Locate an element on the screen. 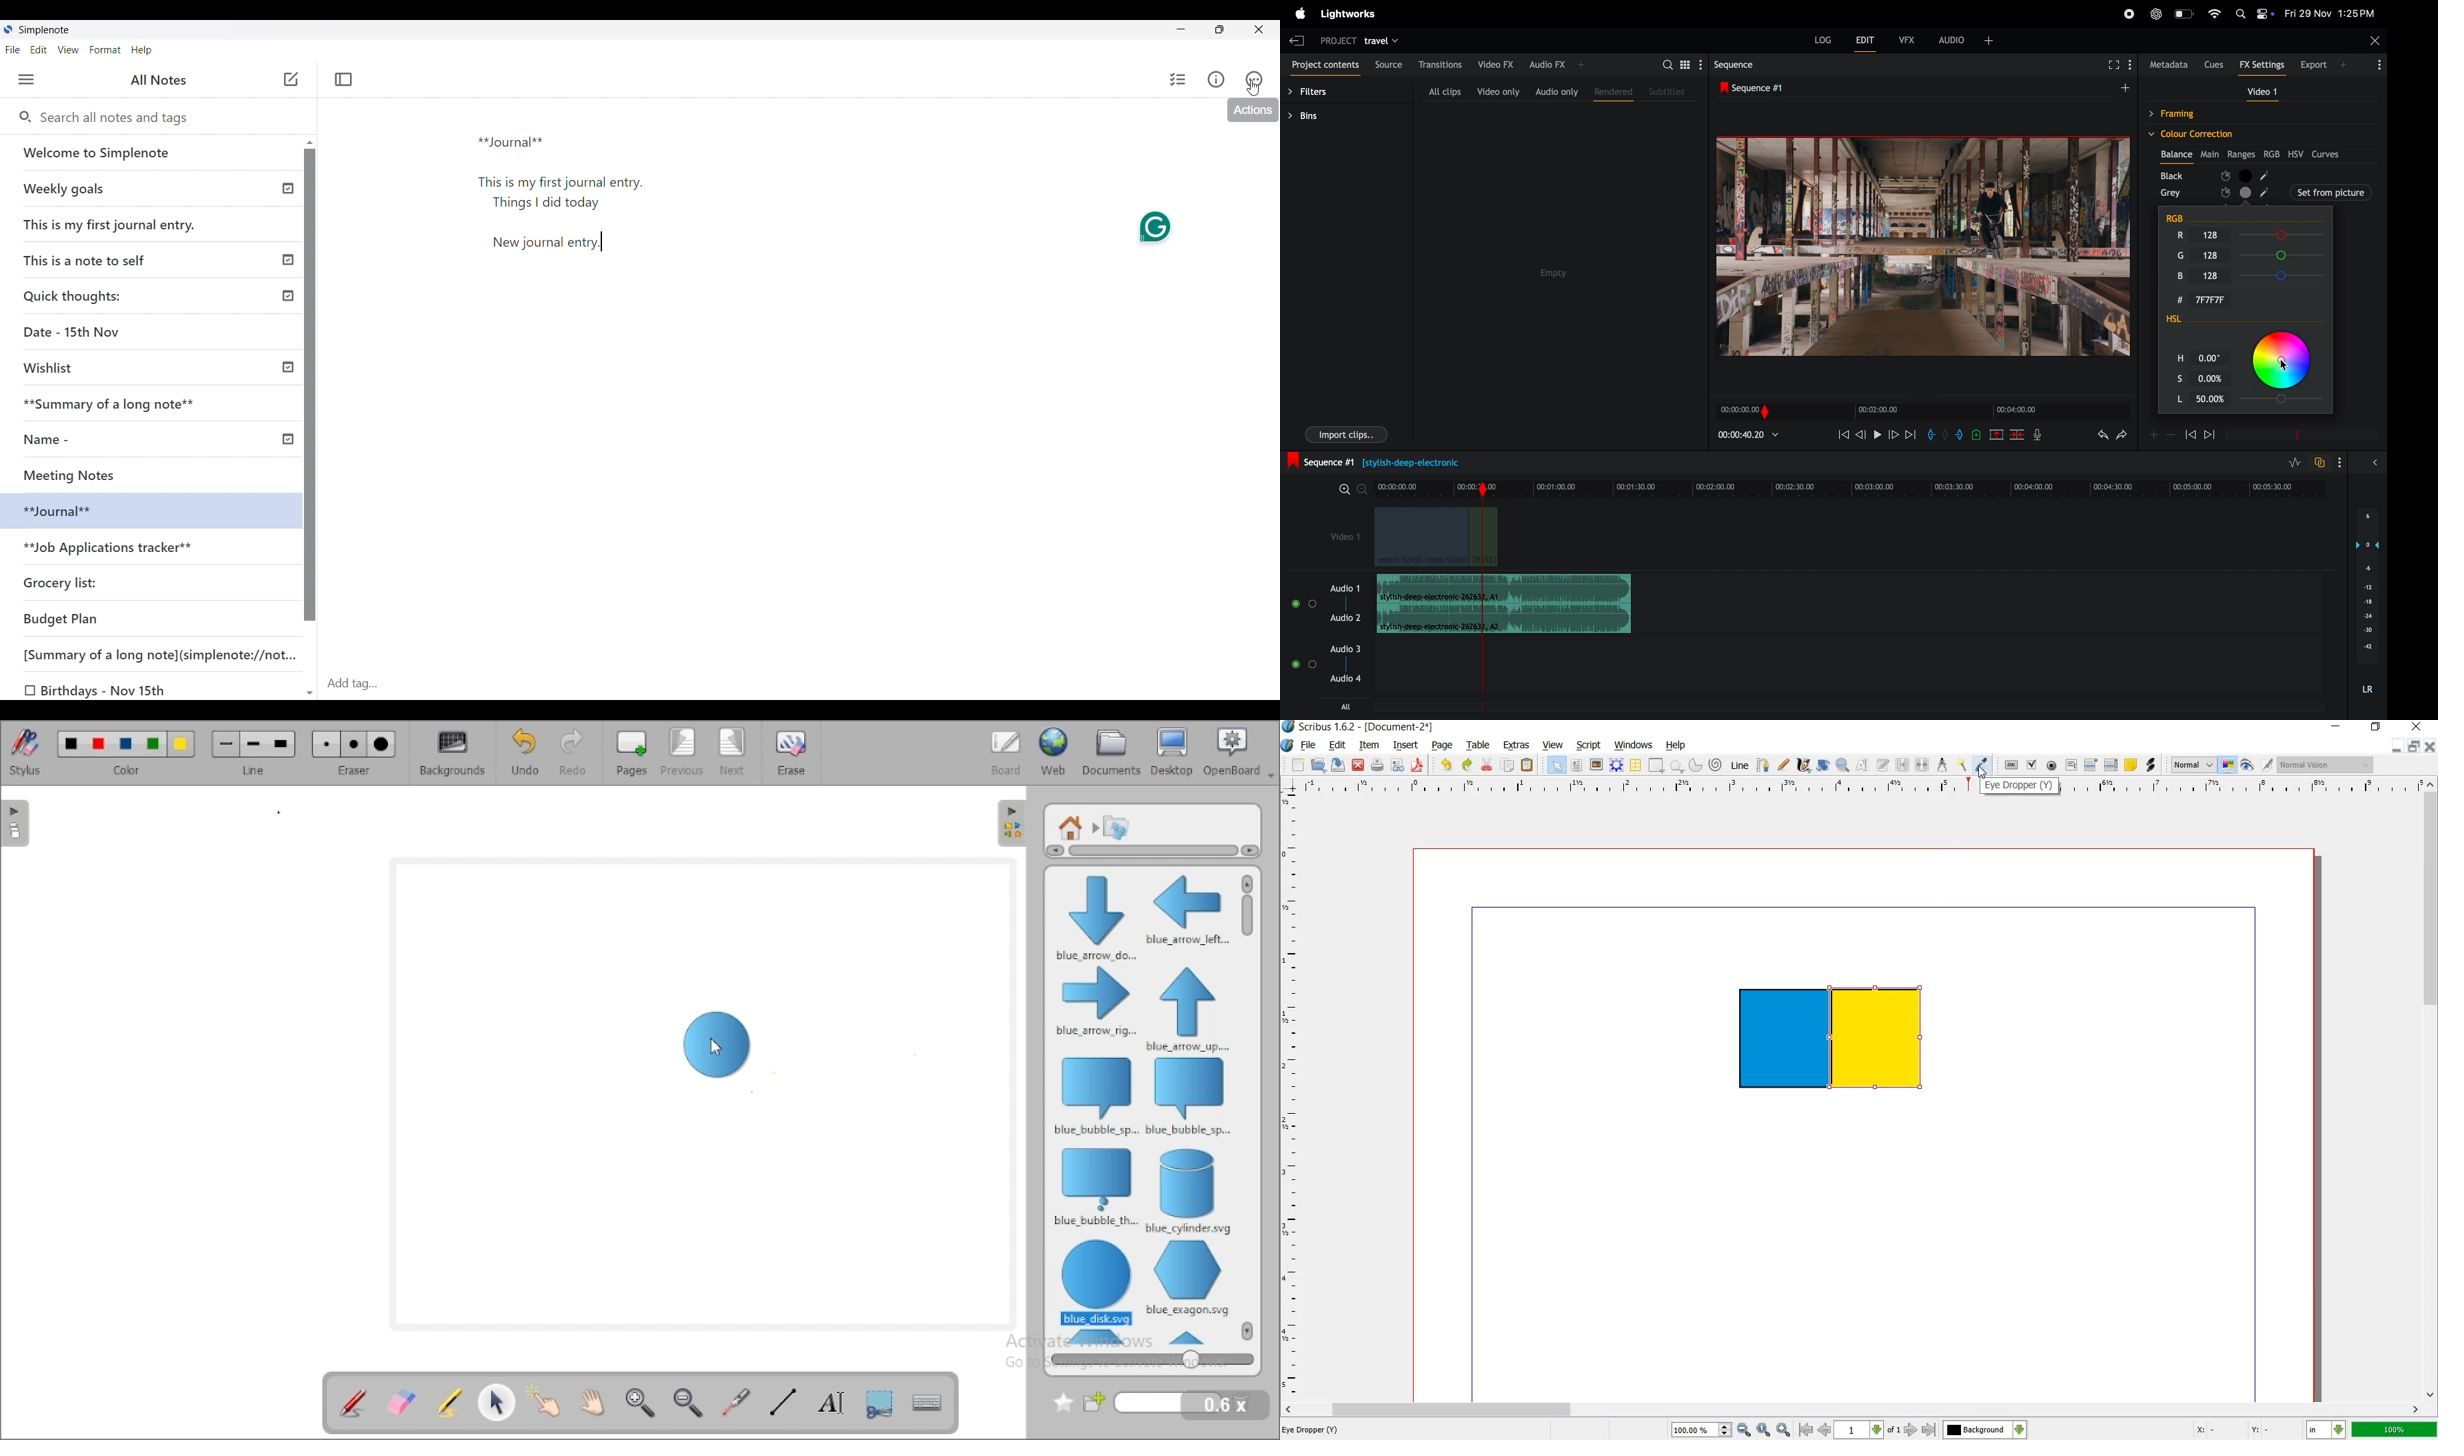 The height and width of the screenshot is (1456, 2464). polygon is located at coordinates (1677, 766).